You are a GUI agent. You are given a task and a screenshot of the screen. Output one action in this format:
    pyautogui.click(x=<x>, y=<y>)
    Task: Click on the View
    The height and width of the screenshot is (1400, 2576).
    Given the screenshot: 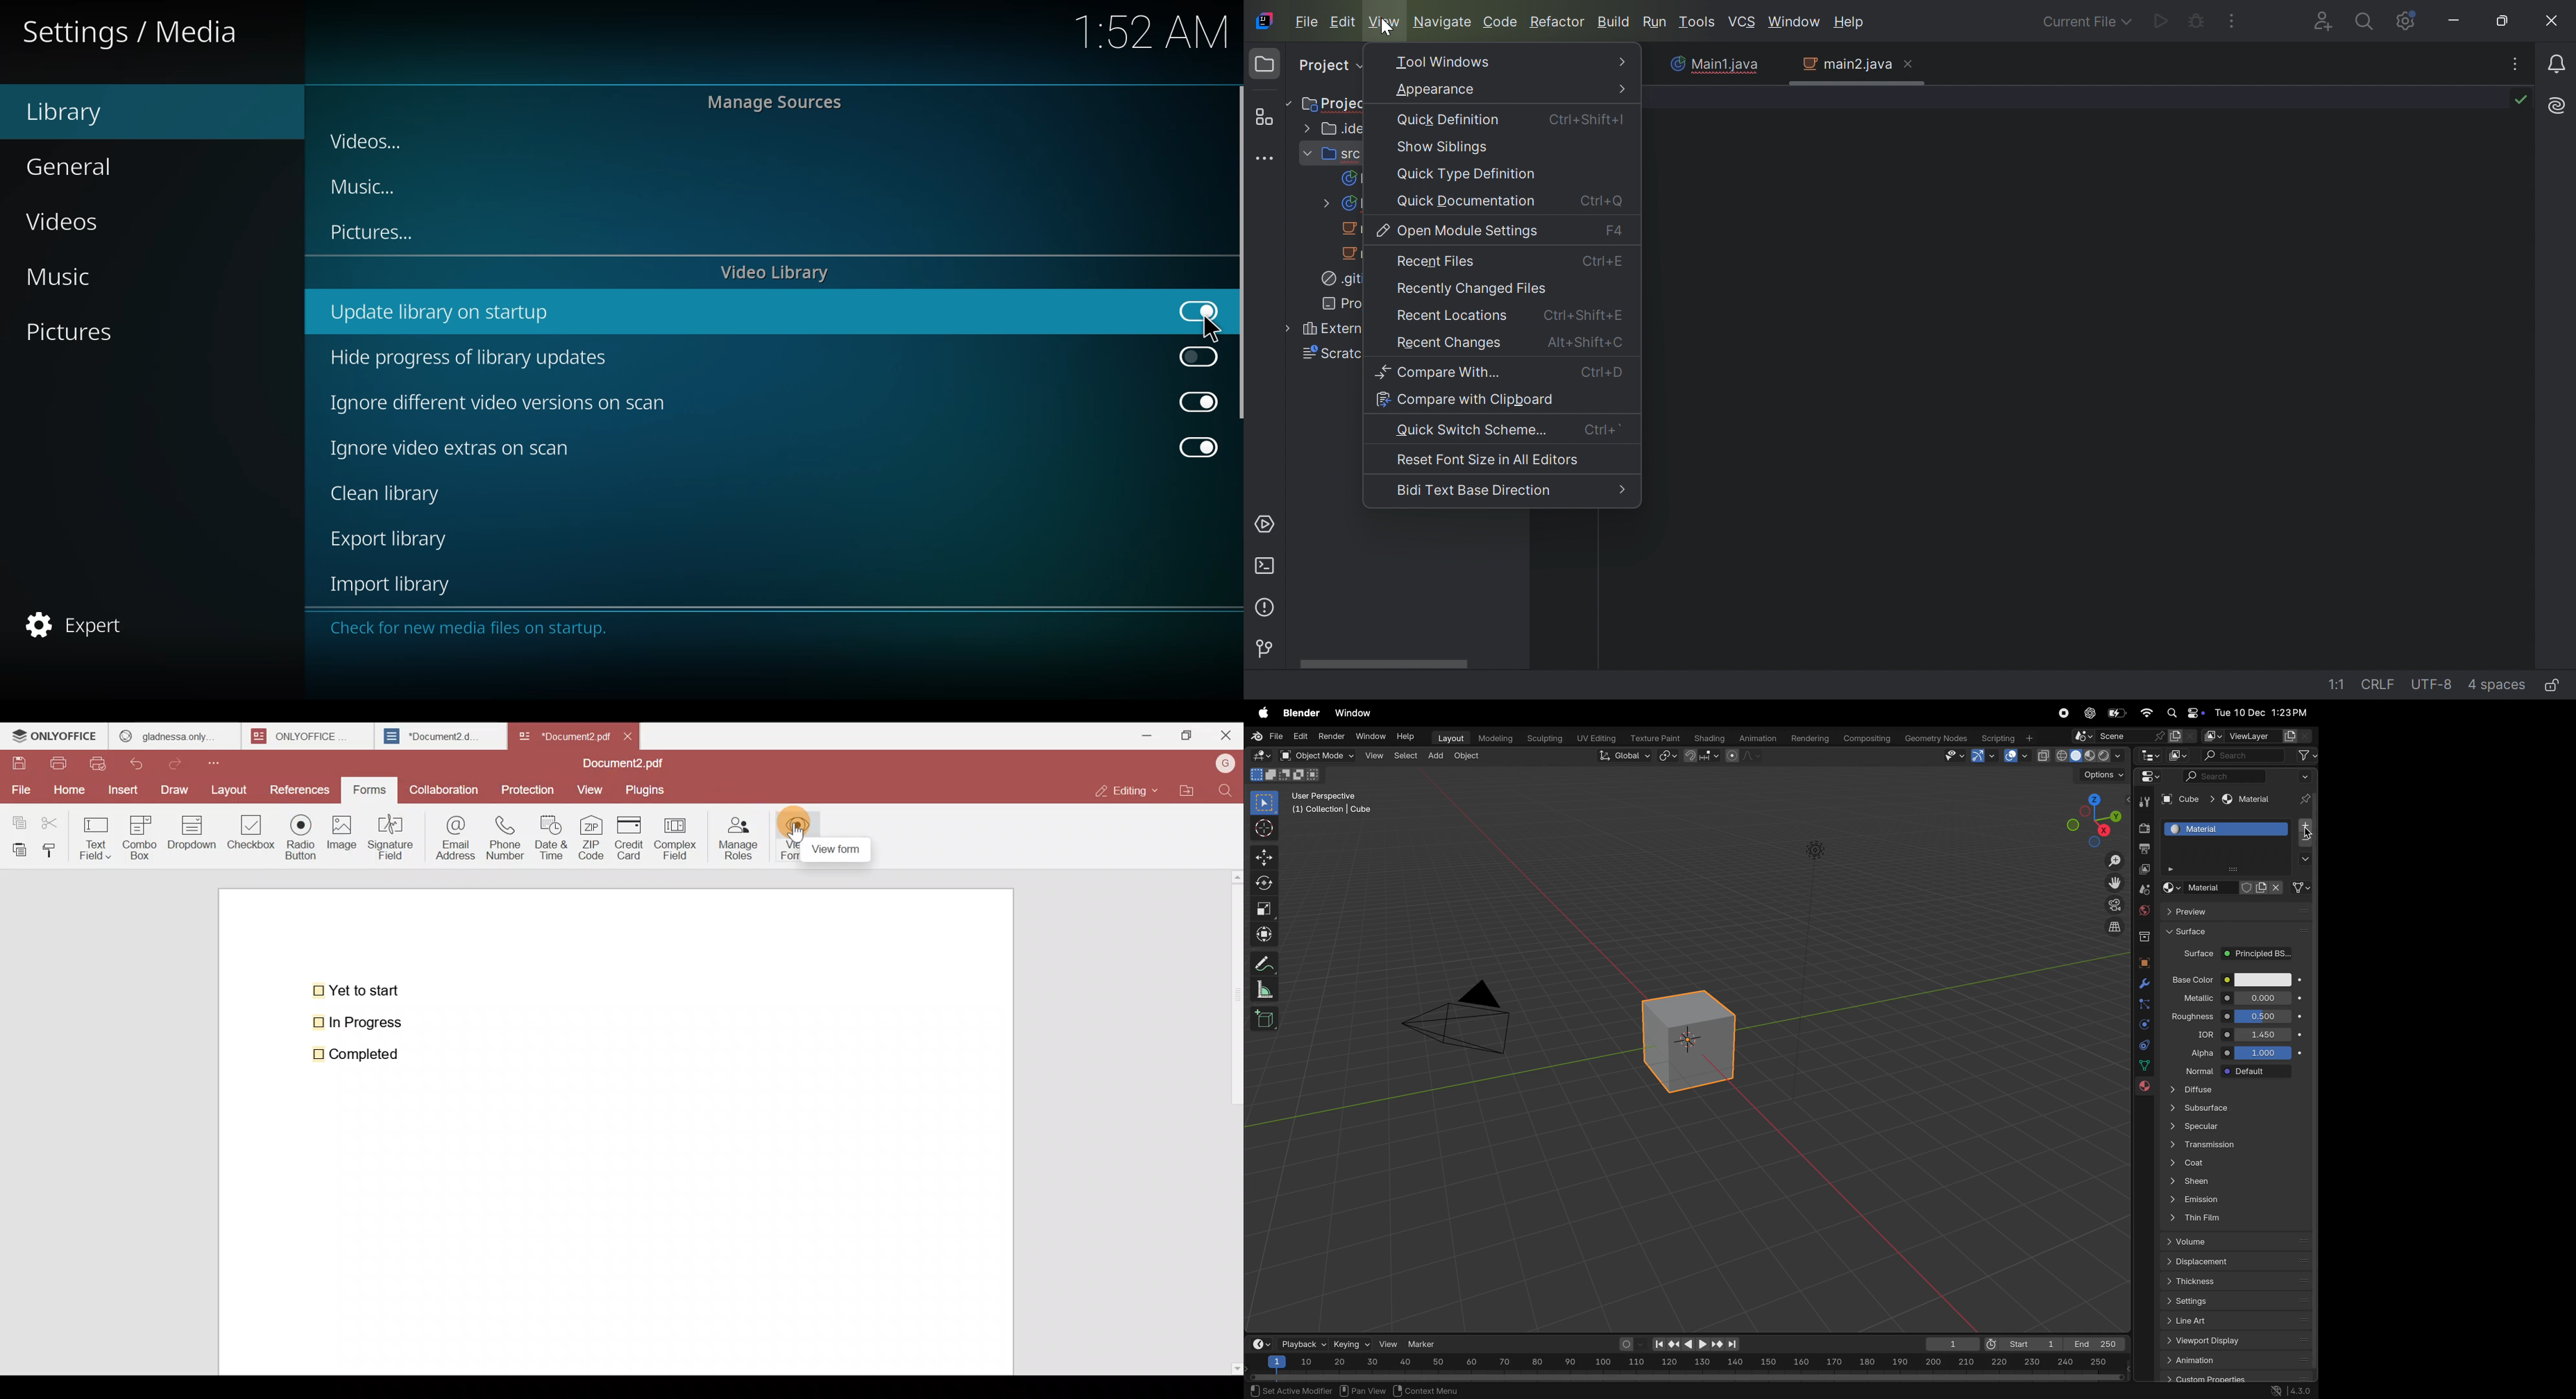 What is the action you would take?
    pyautogui.click(x=592, y=790)
    